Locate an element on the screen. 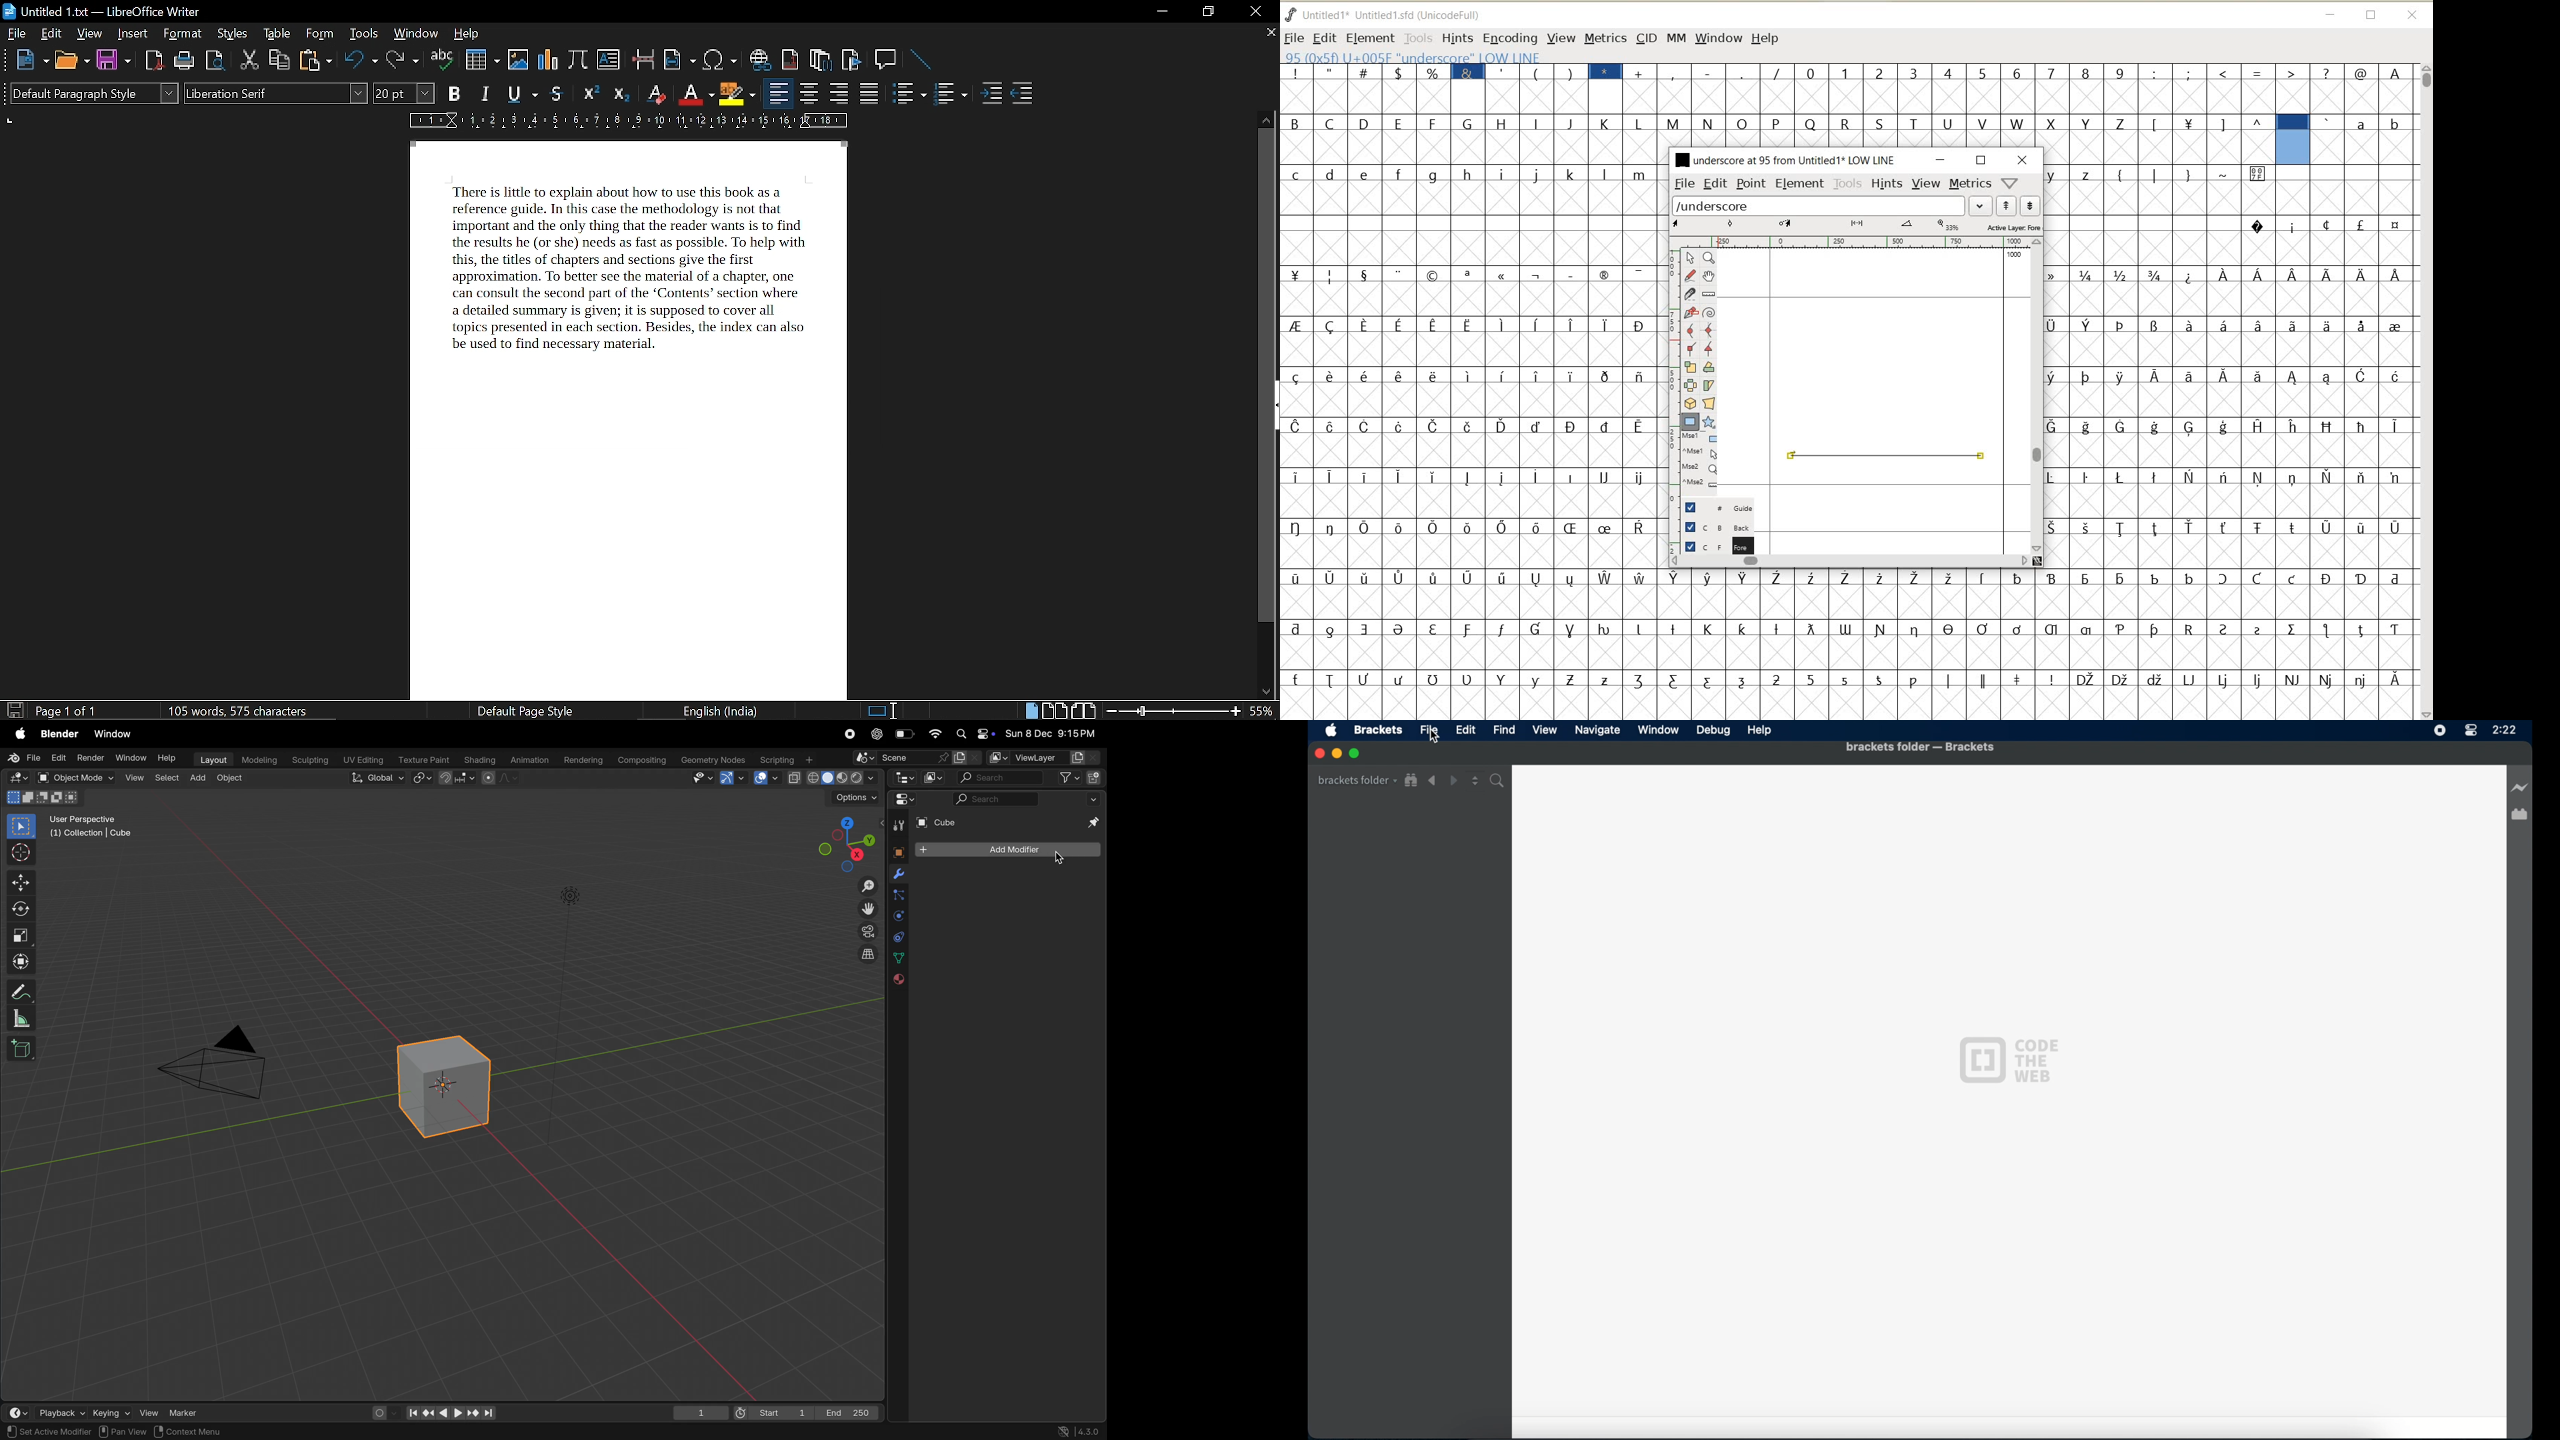 This screenshot has height=1456, width=2576. window is located at coordinates (1658, 729).